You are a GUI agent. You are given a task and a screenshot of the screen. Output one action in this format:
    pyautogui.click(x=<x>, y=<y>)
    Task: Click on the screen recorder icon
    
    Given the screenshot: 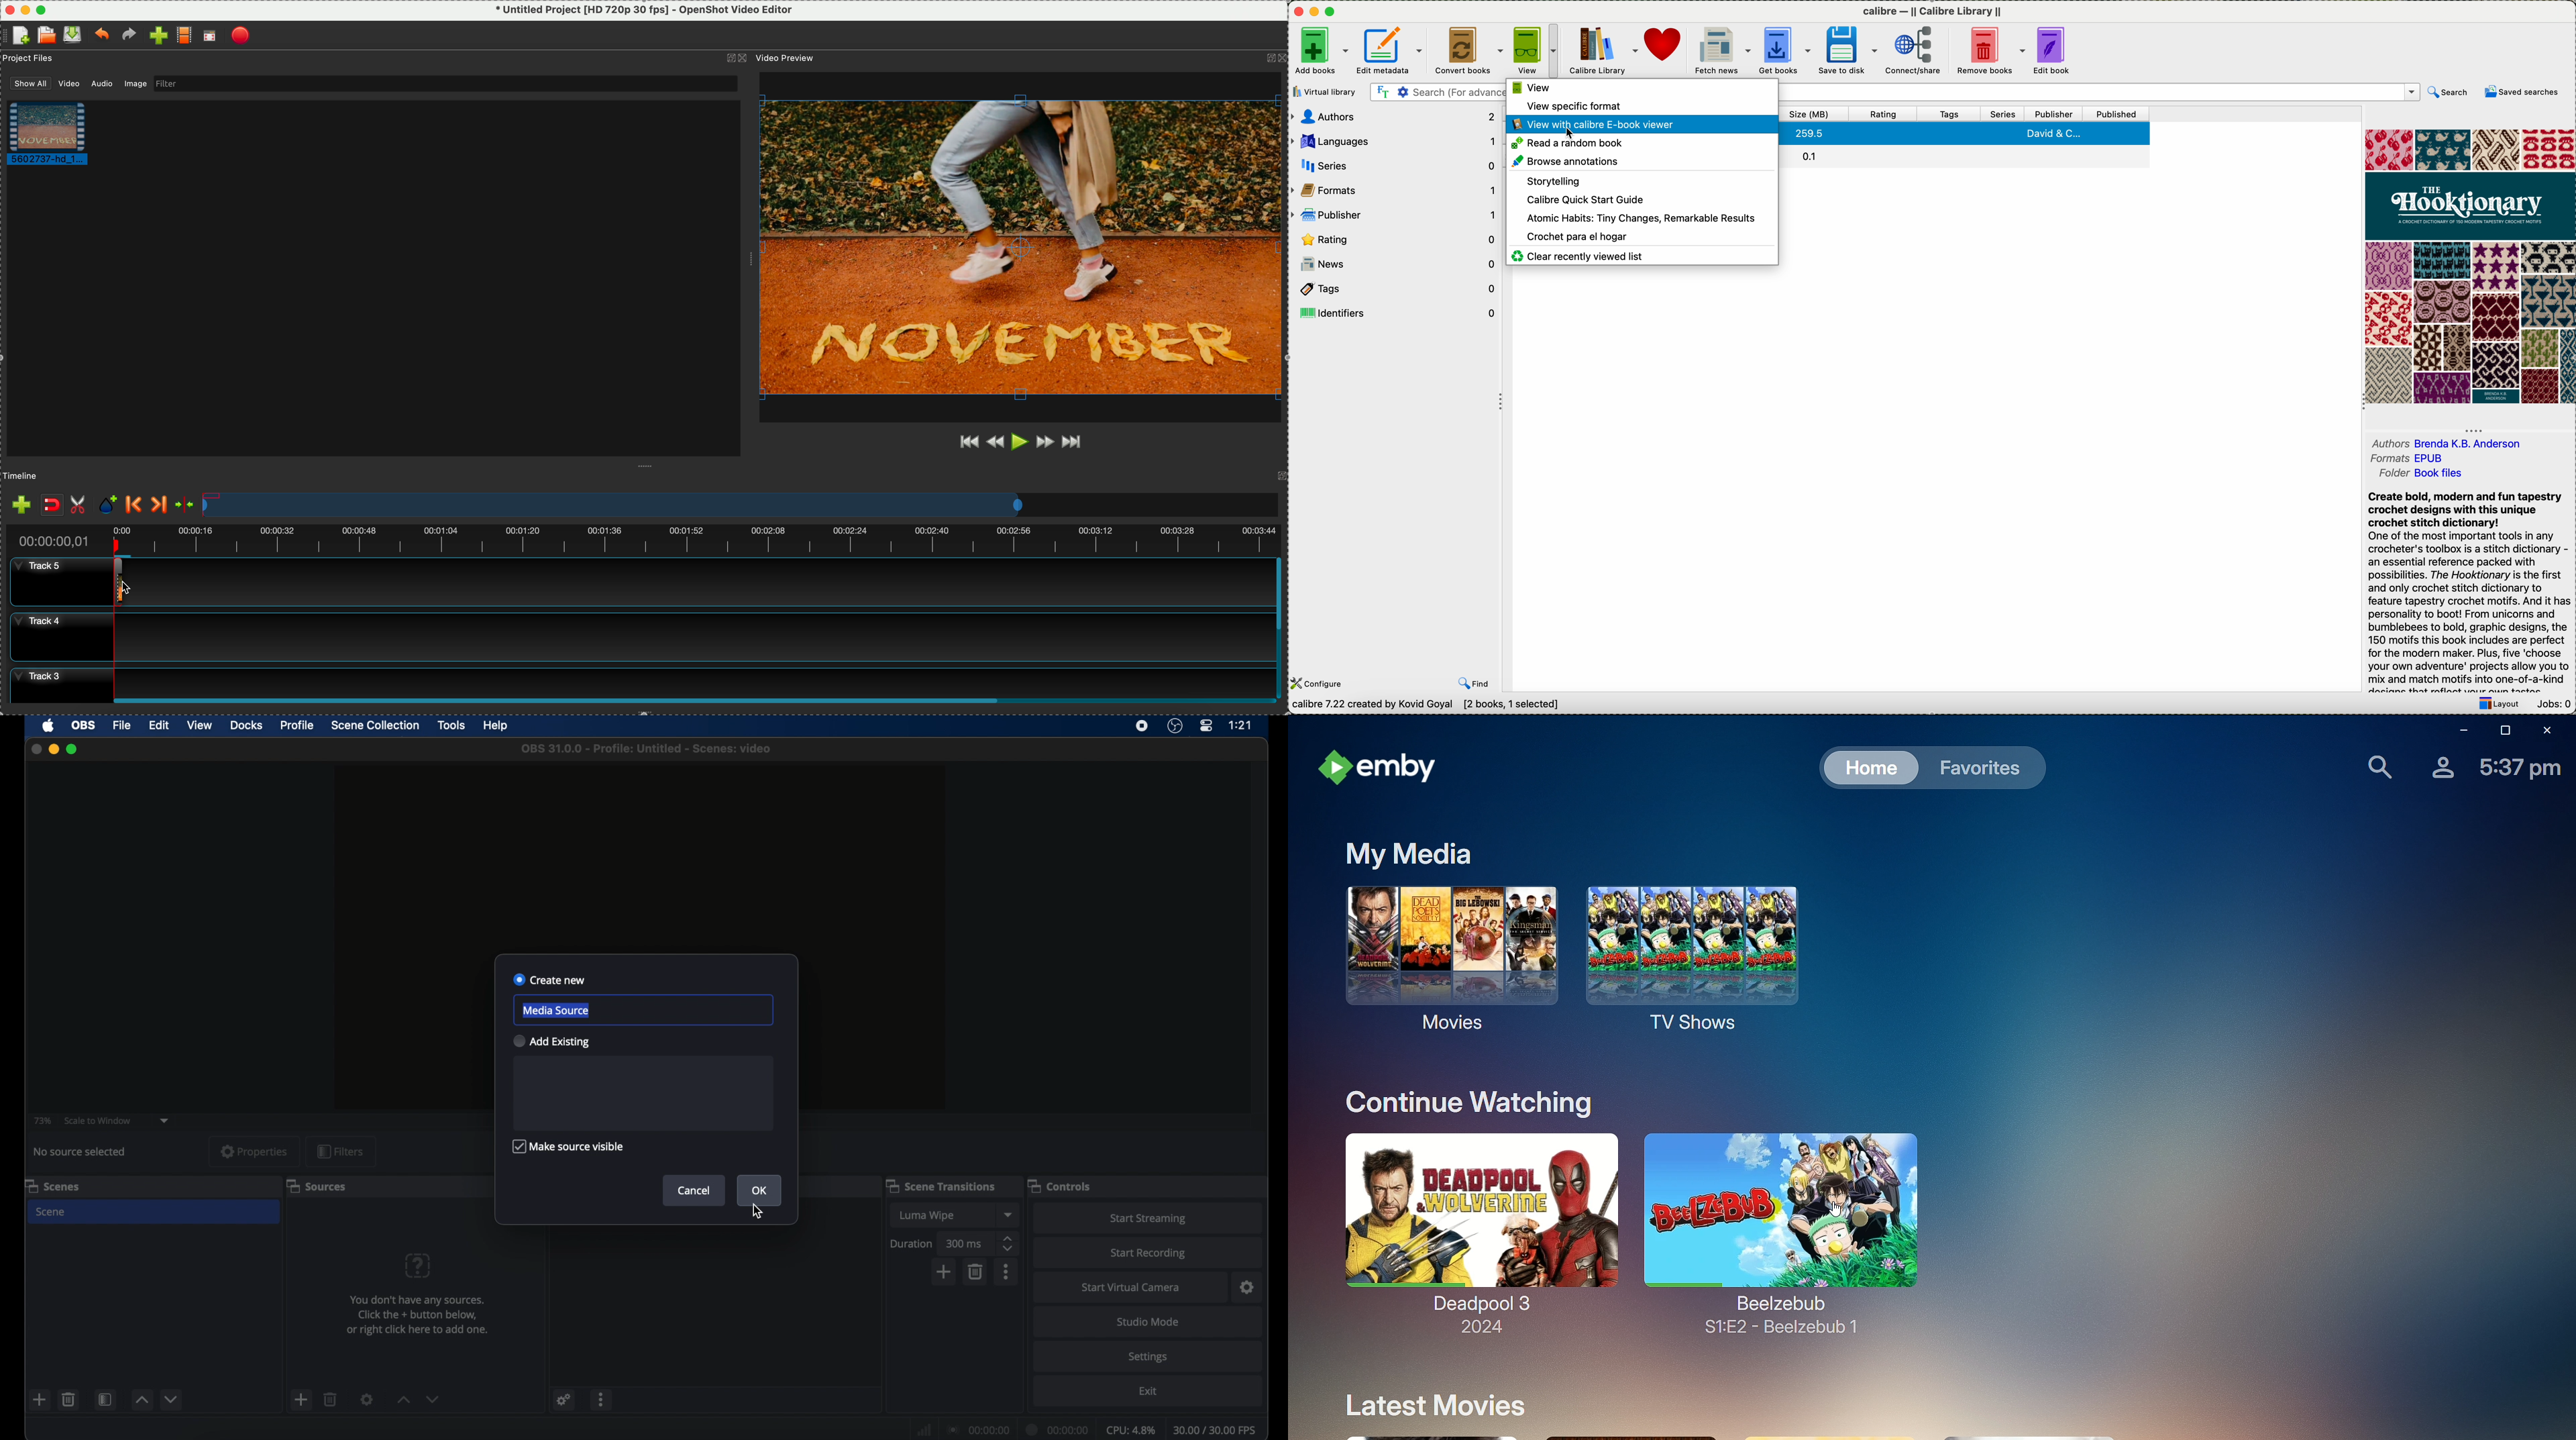 What is the action you would take?
    pyautogui.click(x=1142, y=726)
    